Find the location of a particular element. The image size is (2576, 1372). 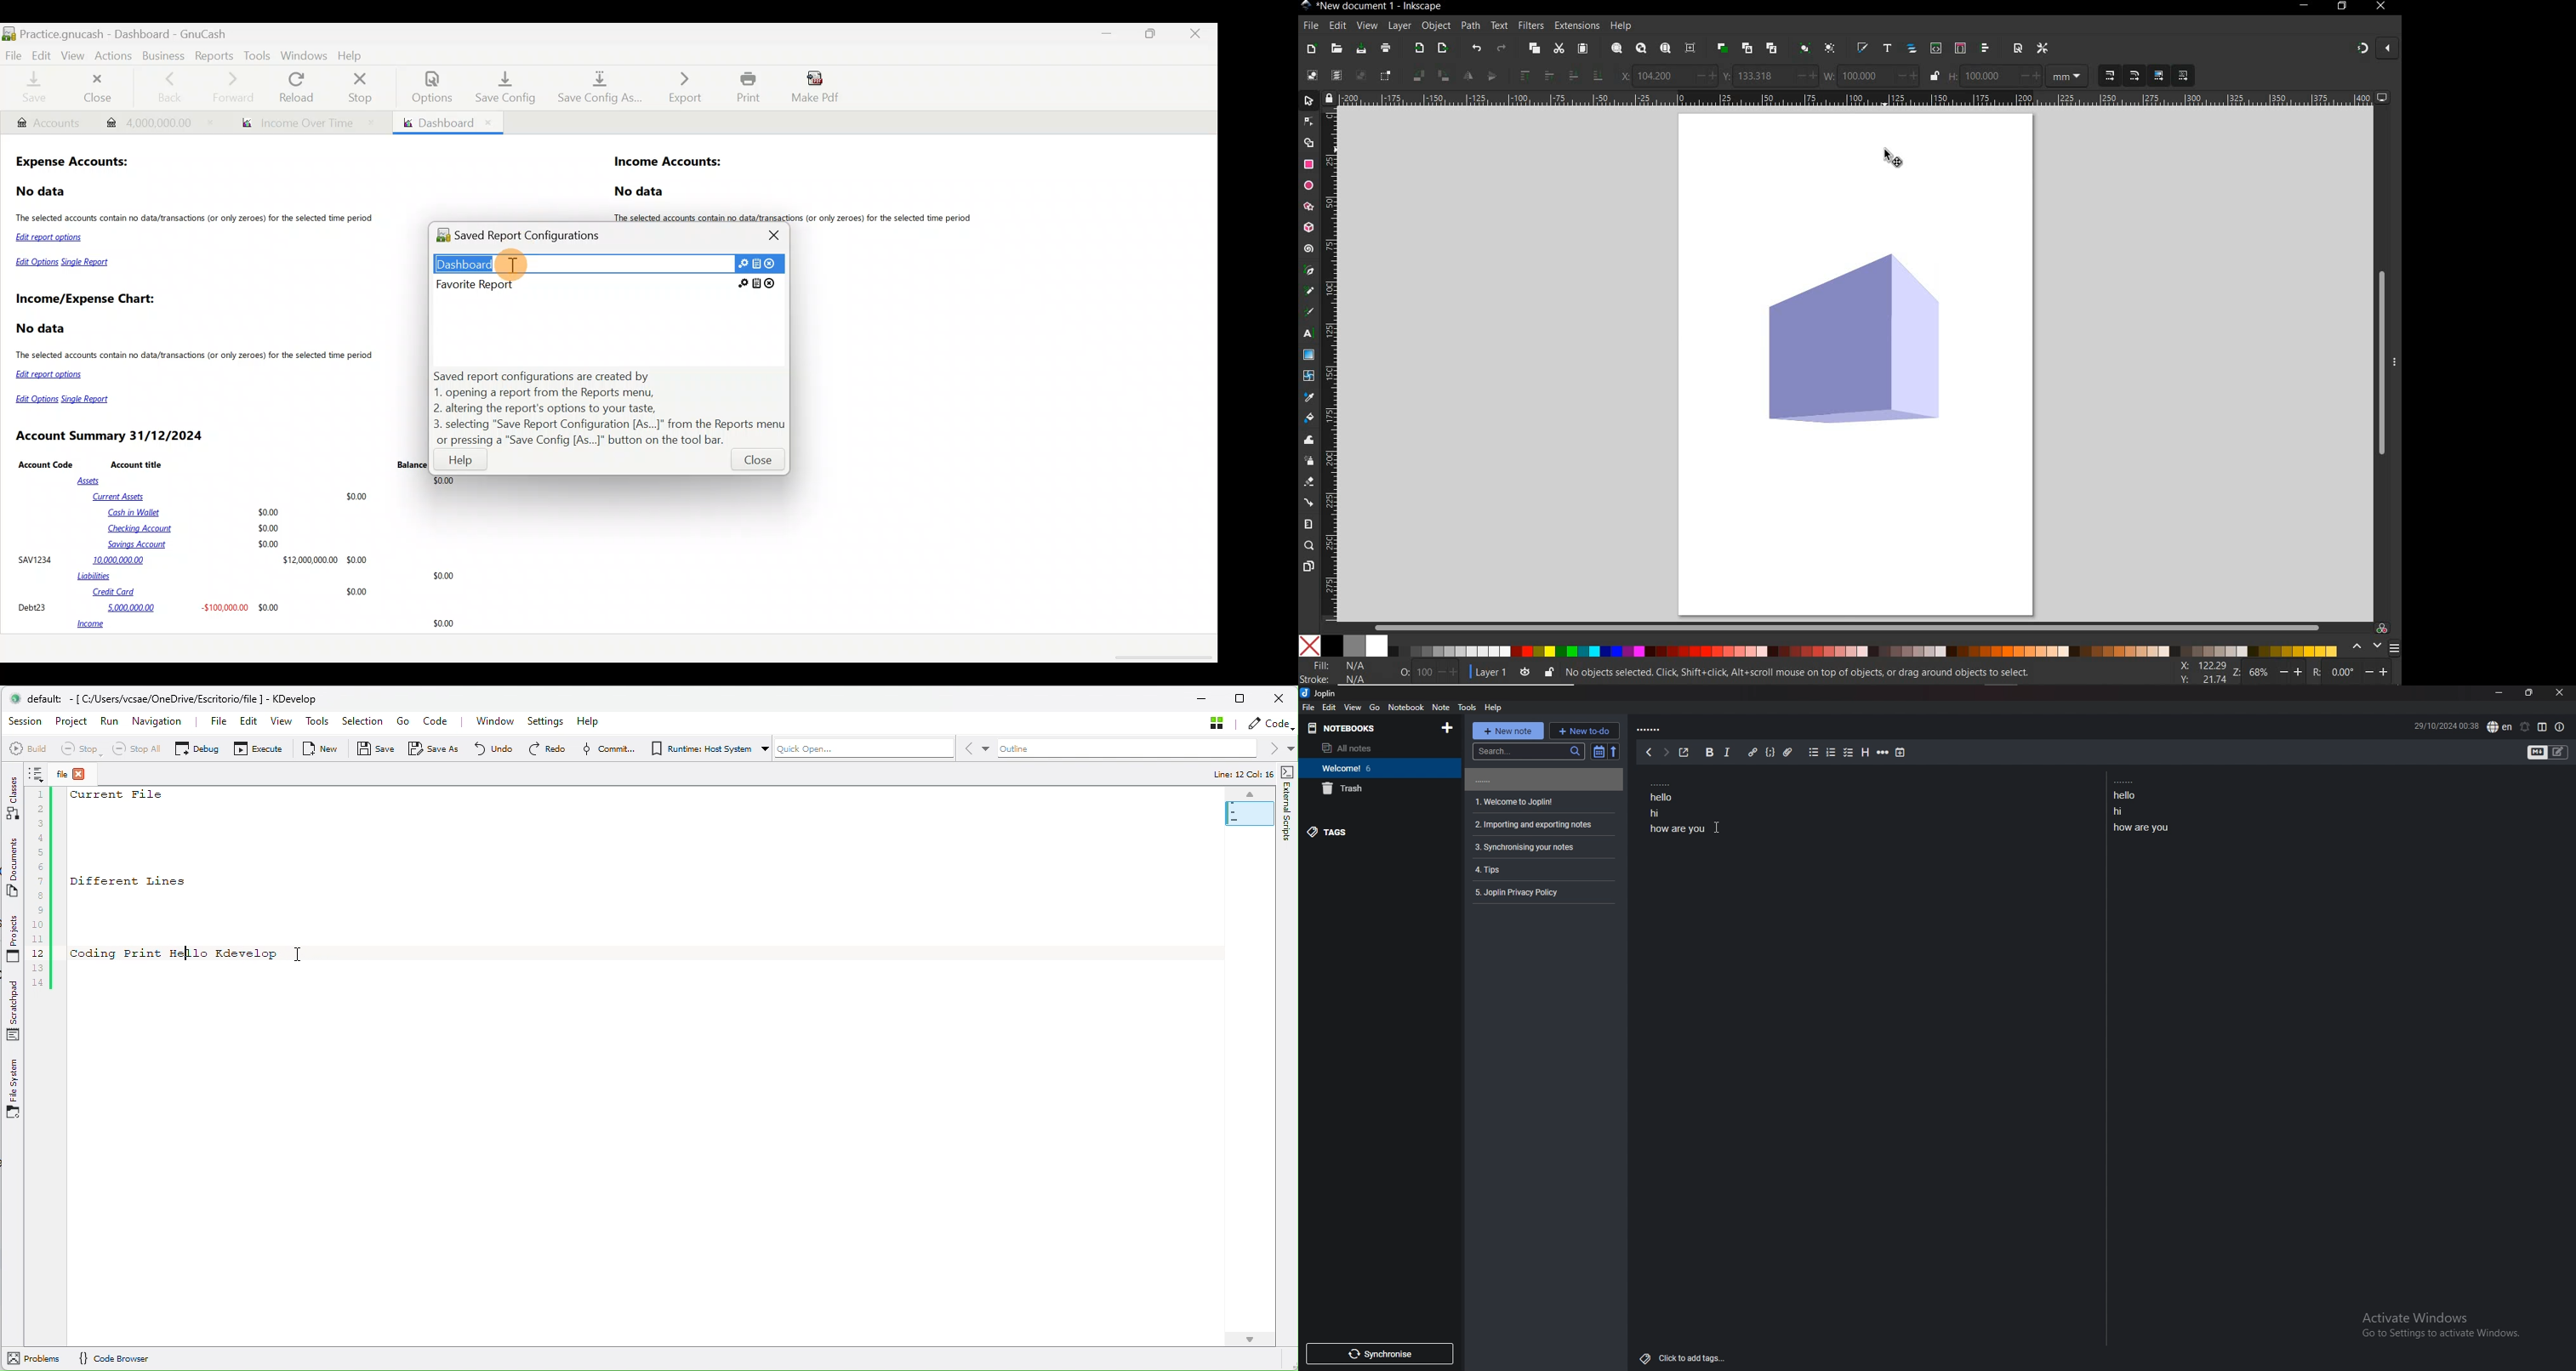

zoom center page is located at coordinates (1690, 47).